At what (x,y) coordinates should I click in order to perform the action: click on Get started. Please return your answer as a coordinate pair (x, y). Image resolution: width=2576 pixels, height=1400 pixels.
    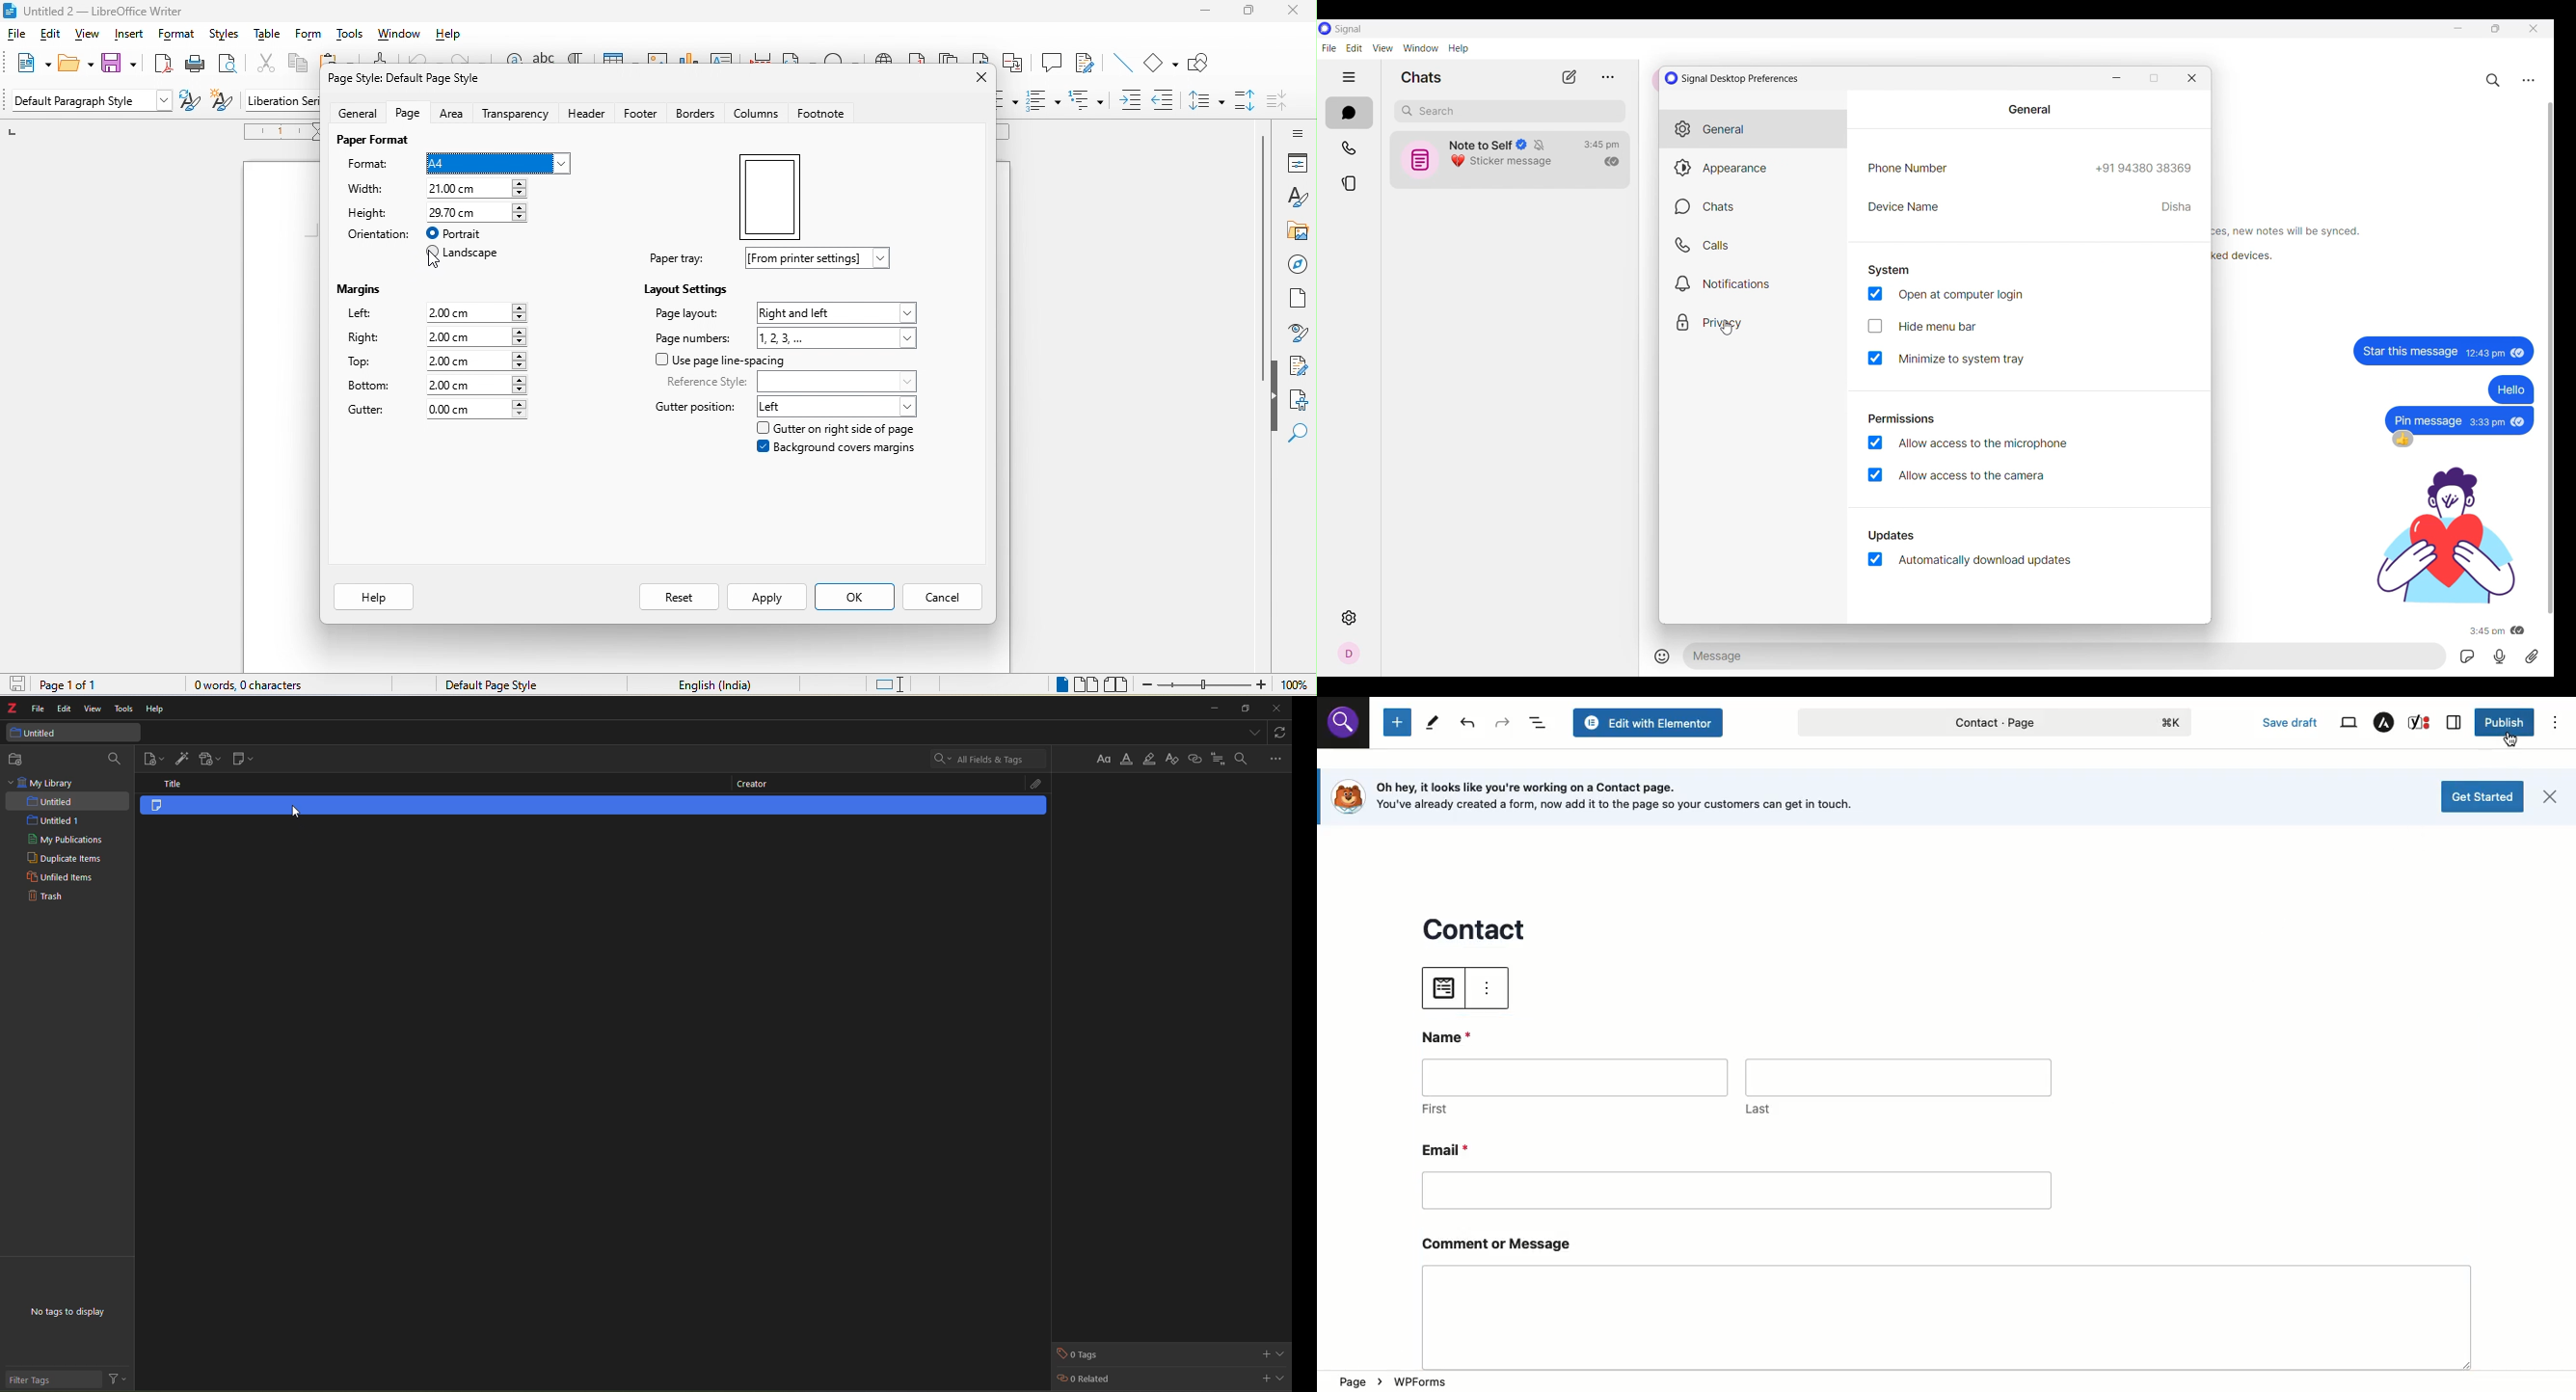
    Looking at the image, I should click on (2482, 797).